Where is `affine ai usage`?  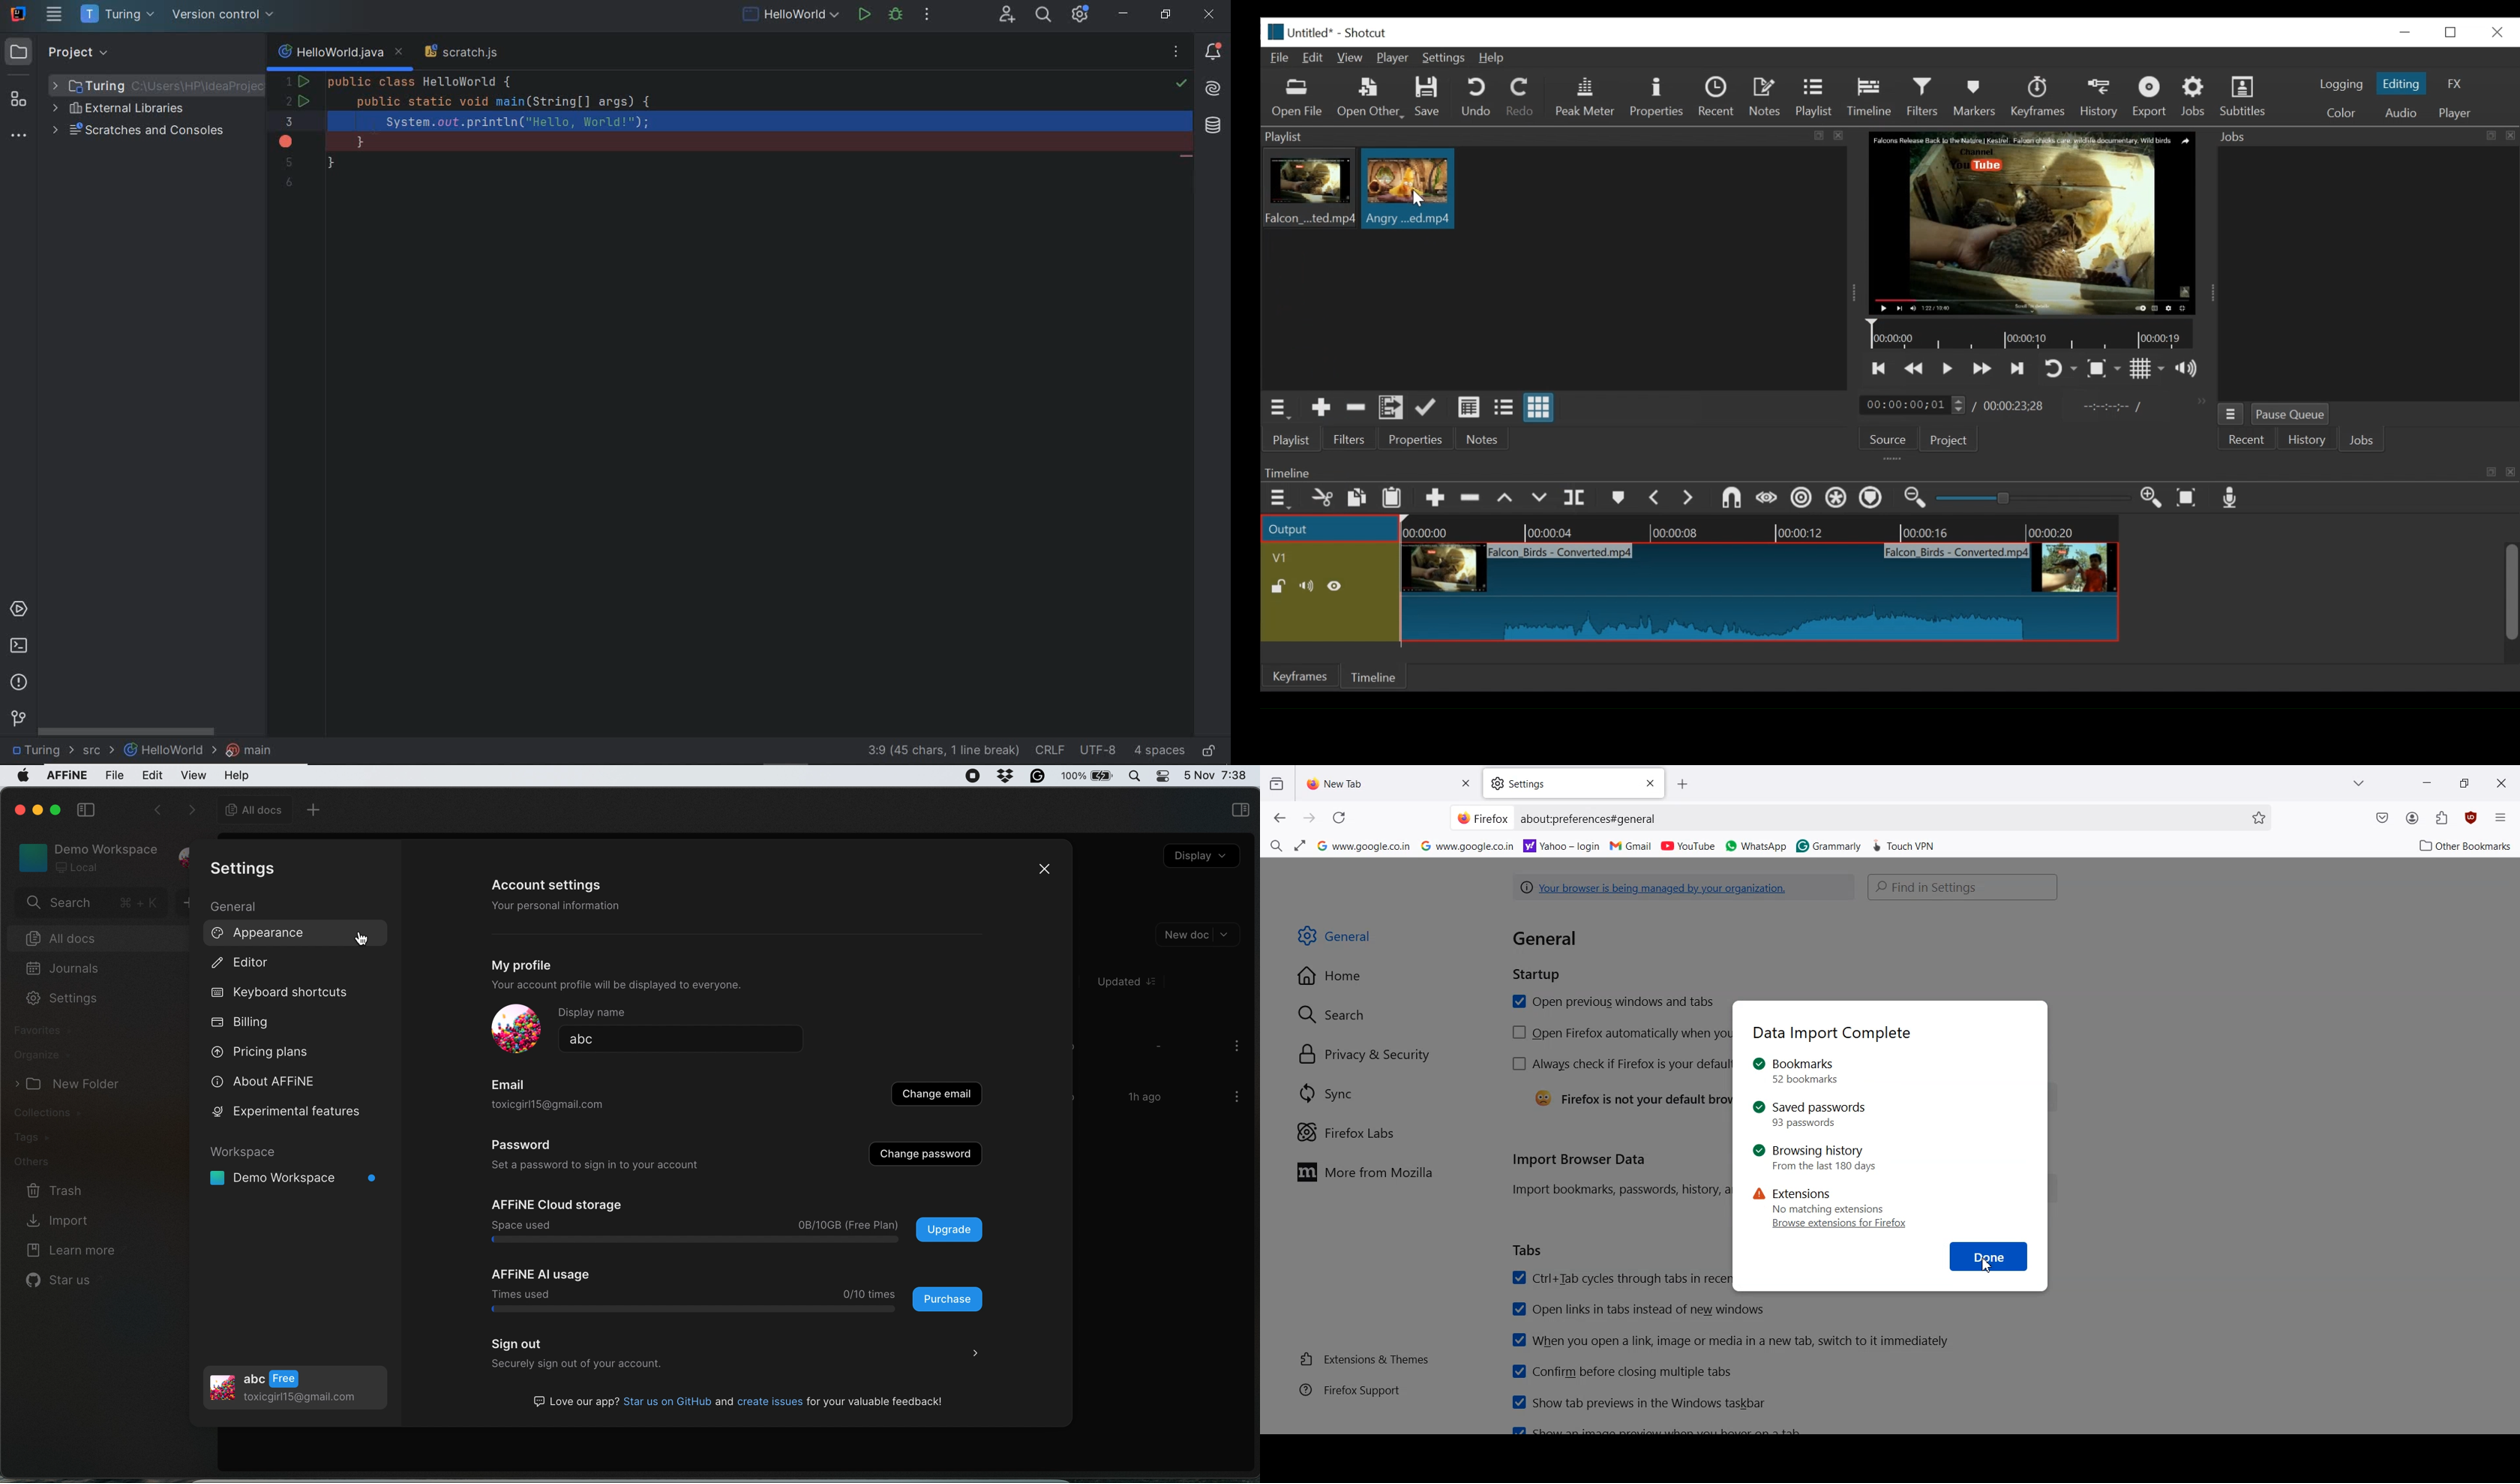
affine ai usage is located at coordinates (542, 1275).